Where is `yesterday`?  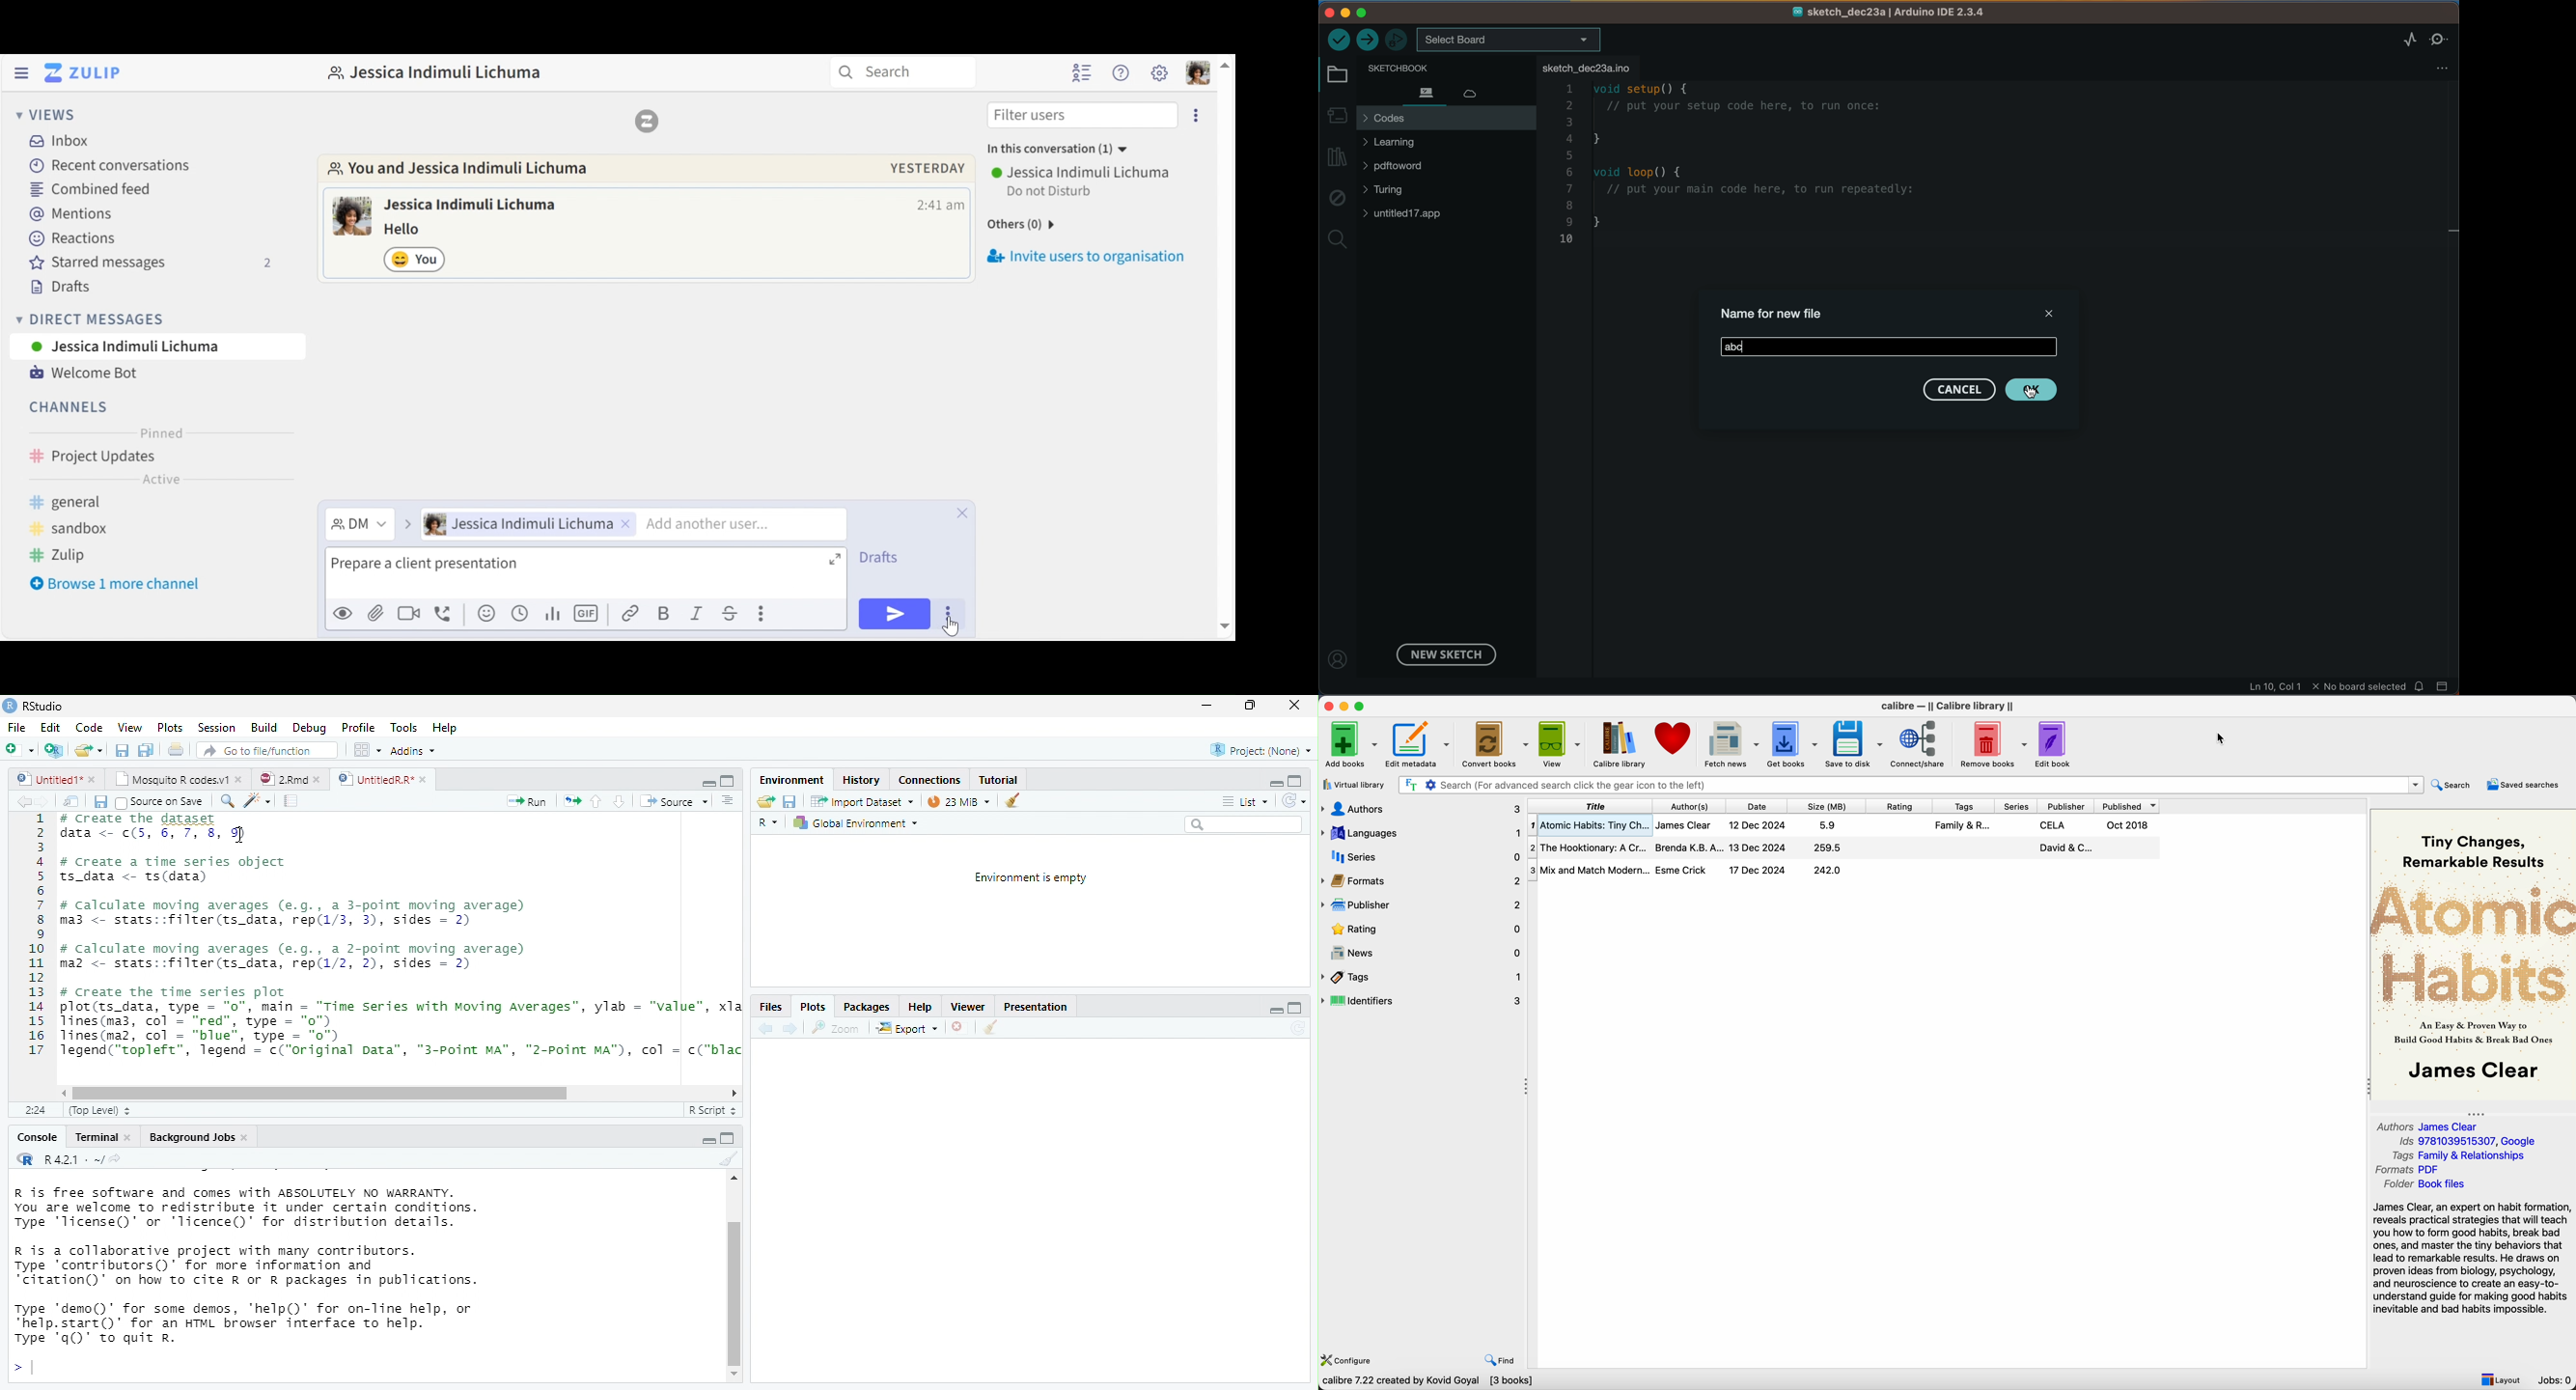
yesterday is located at coordinates (927, 168).